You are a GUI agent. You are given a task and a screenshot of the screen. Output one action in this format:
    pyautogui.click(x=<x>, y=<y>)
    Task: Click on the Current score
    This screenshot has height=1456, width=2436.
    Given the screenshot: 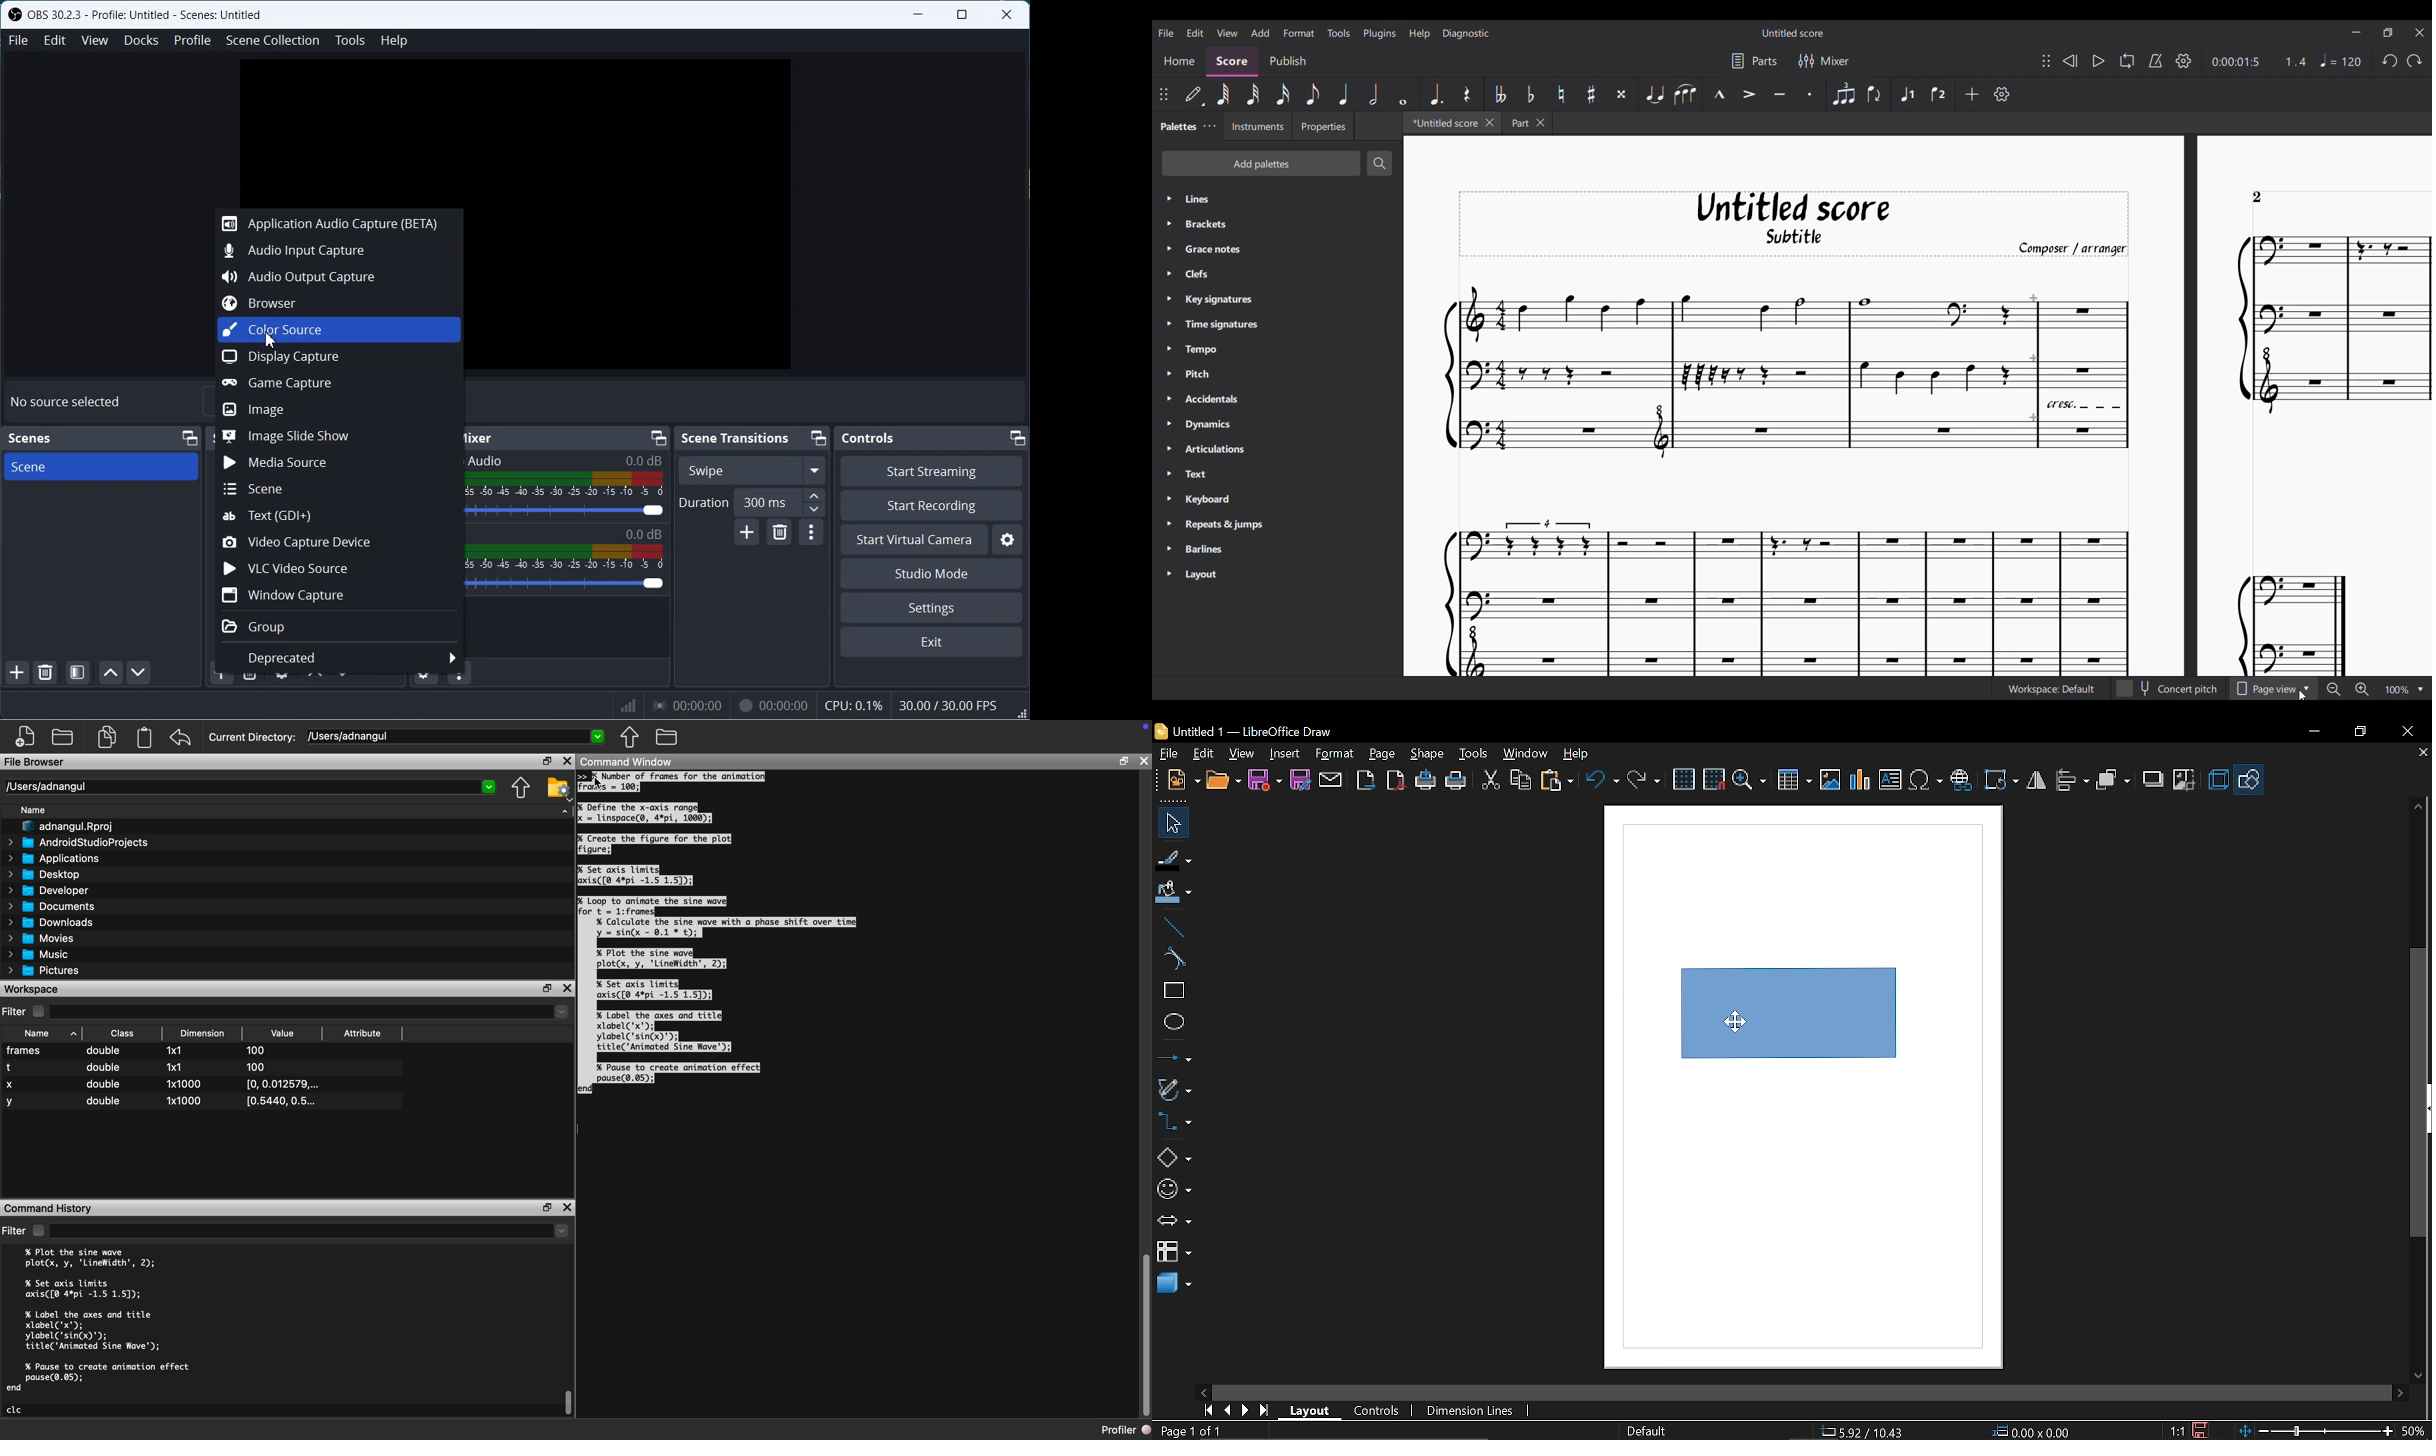 What is the action you would take?
    pyautogui.click(x=1936, y=467)
    